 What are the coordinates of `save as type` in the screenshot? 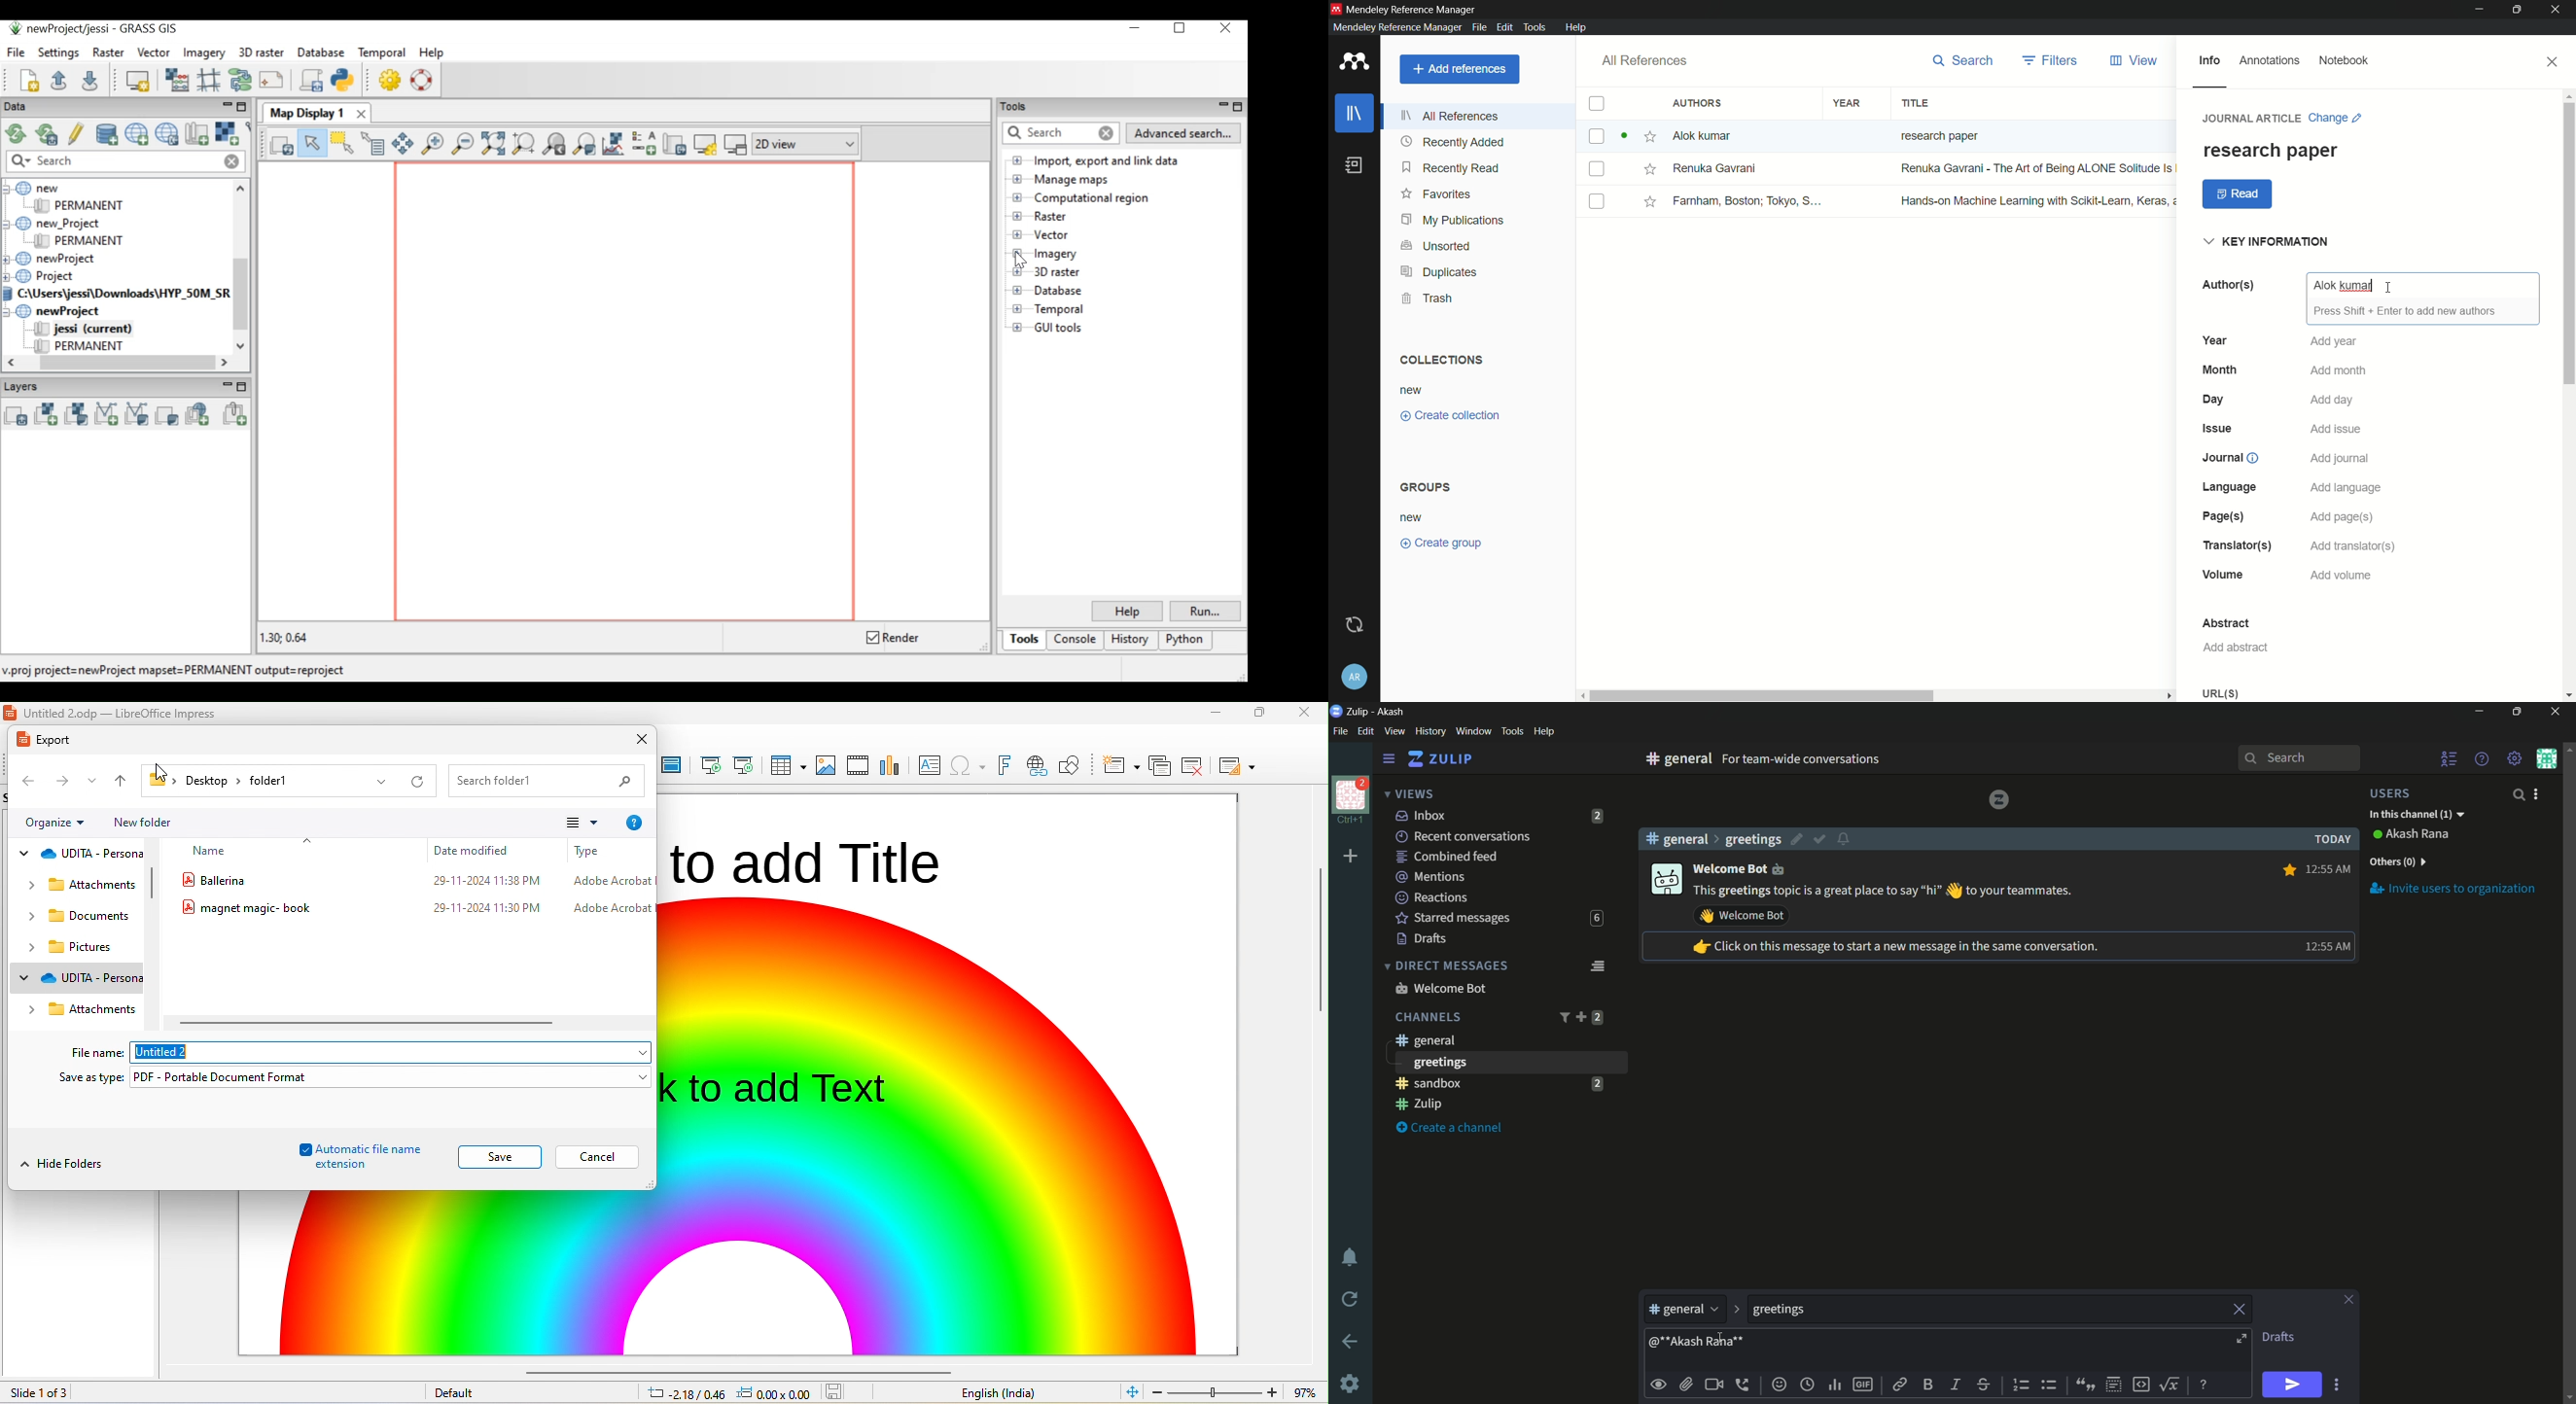 It's located at (91, 1079).